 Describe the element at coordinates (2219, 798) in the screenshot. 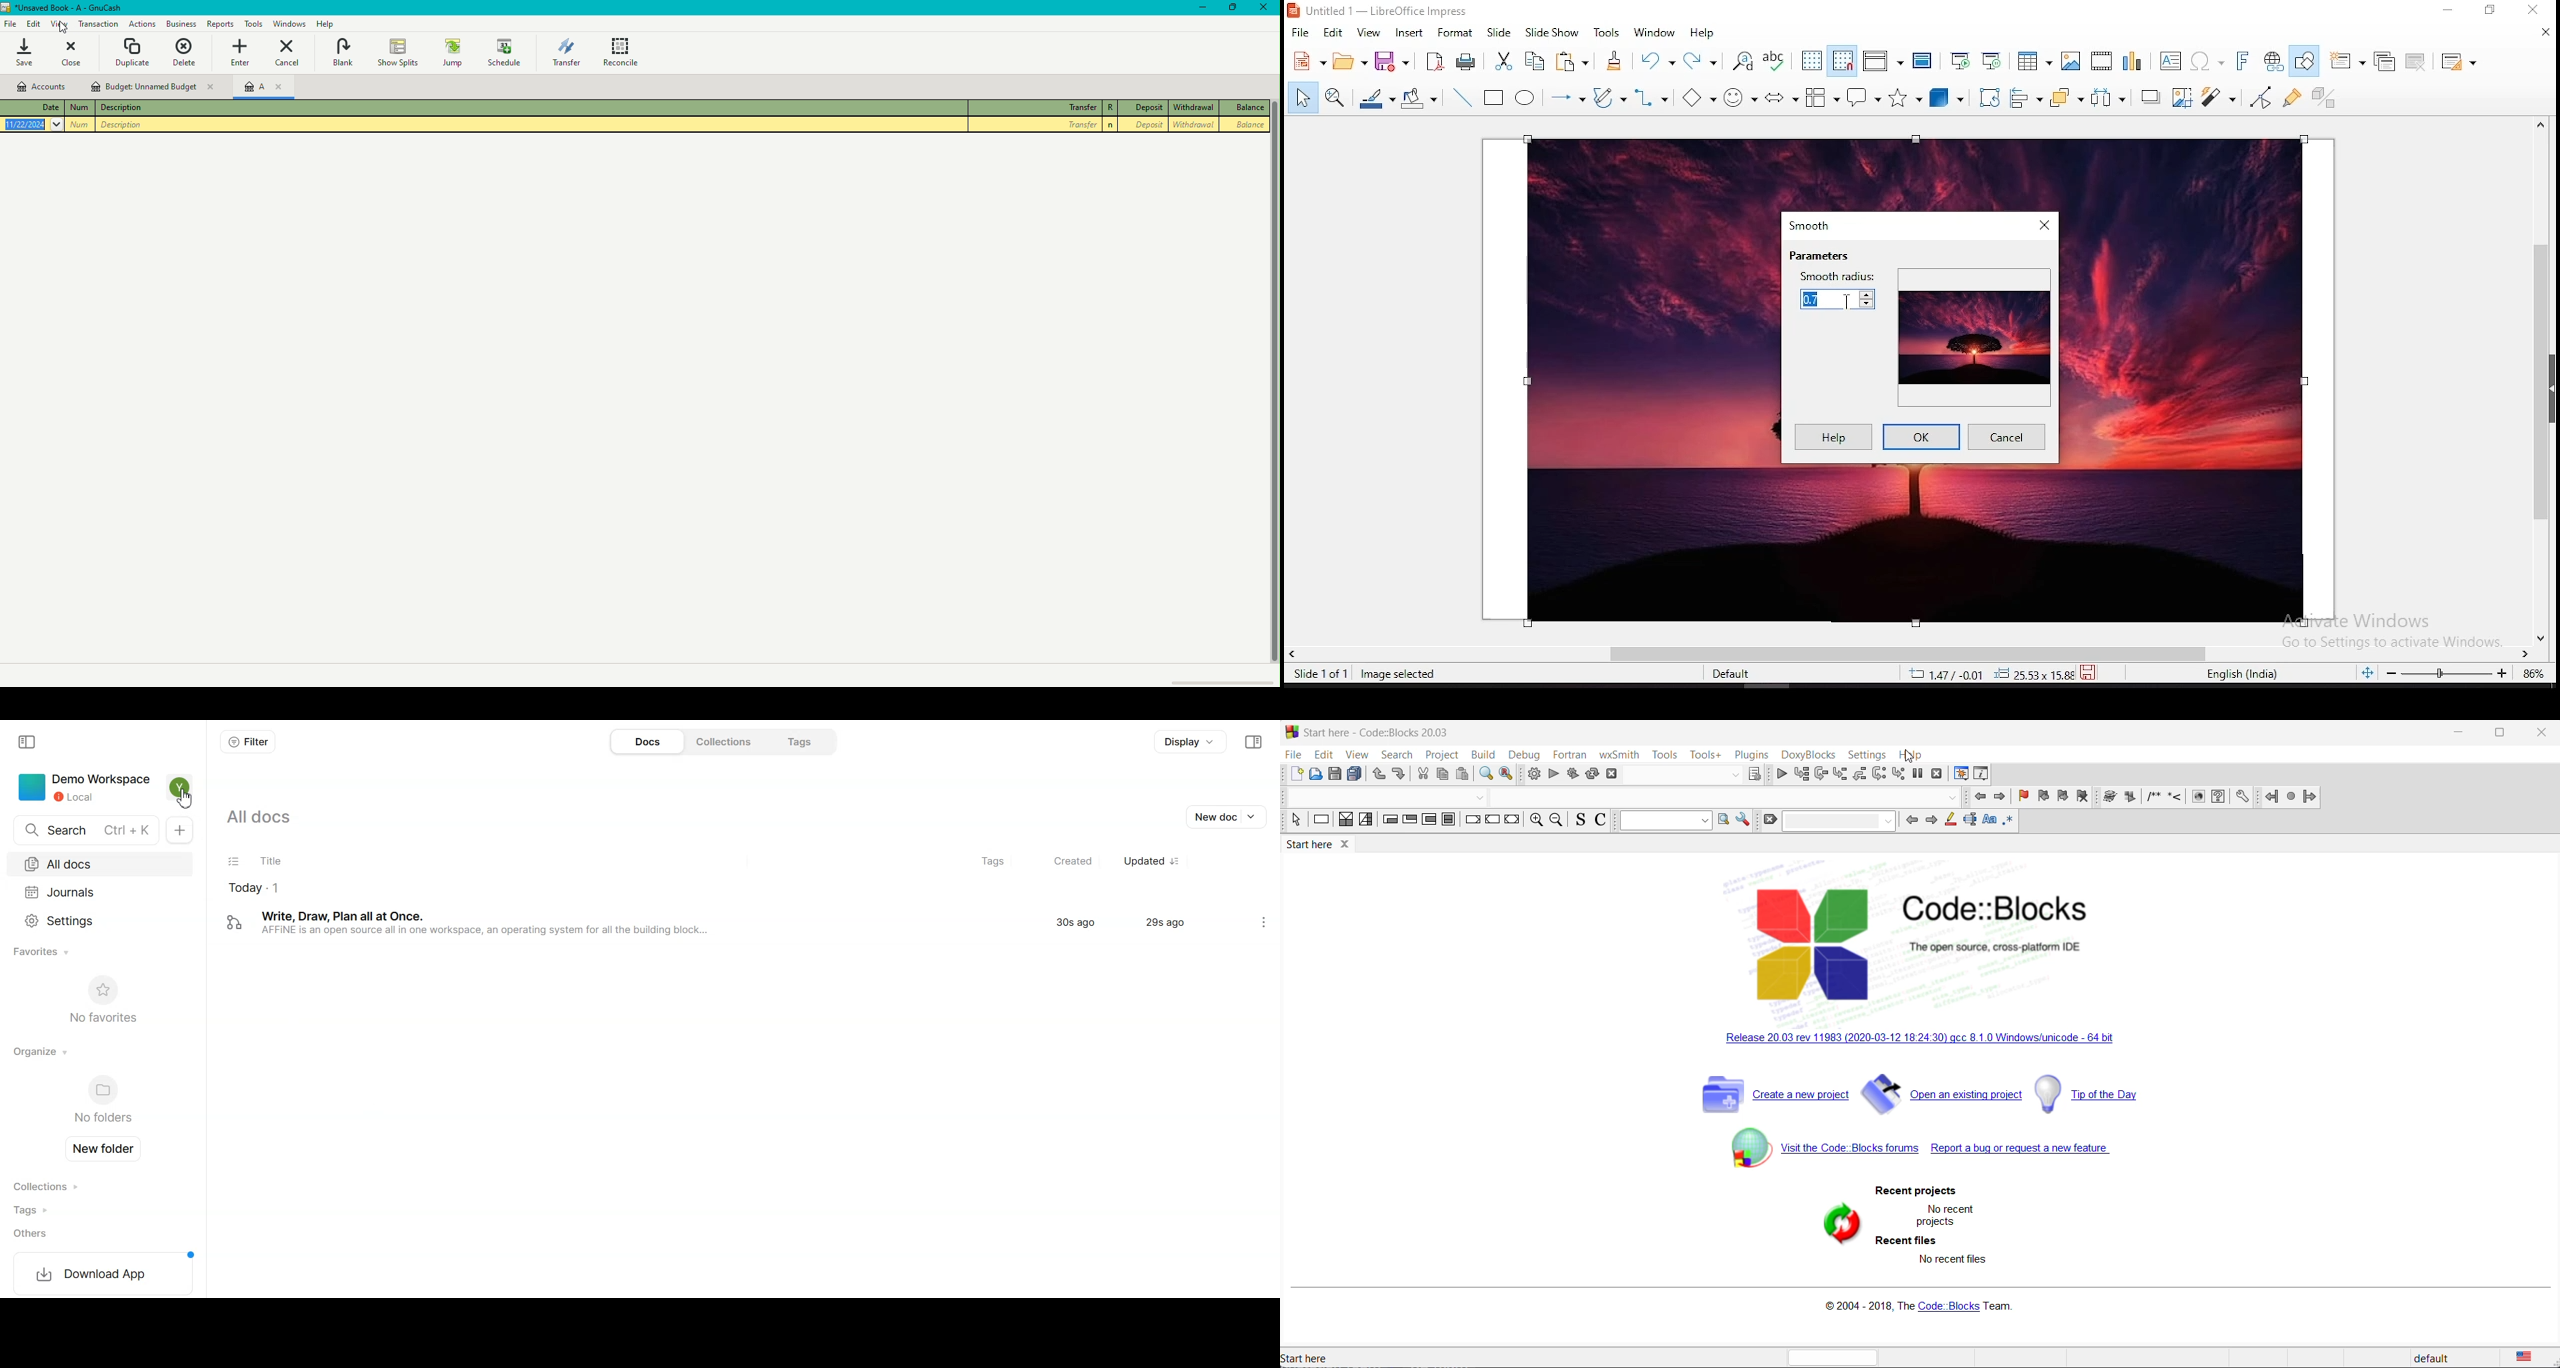

I see `settings` at that location.